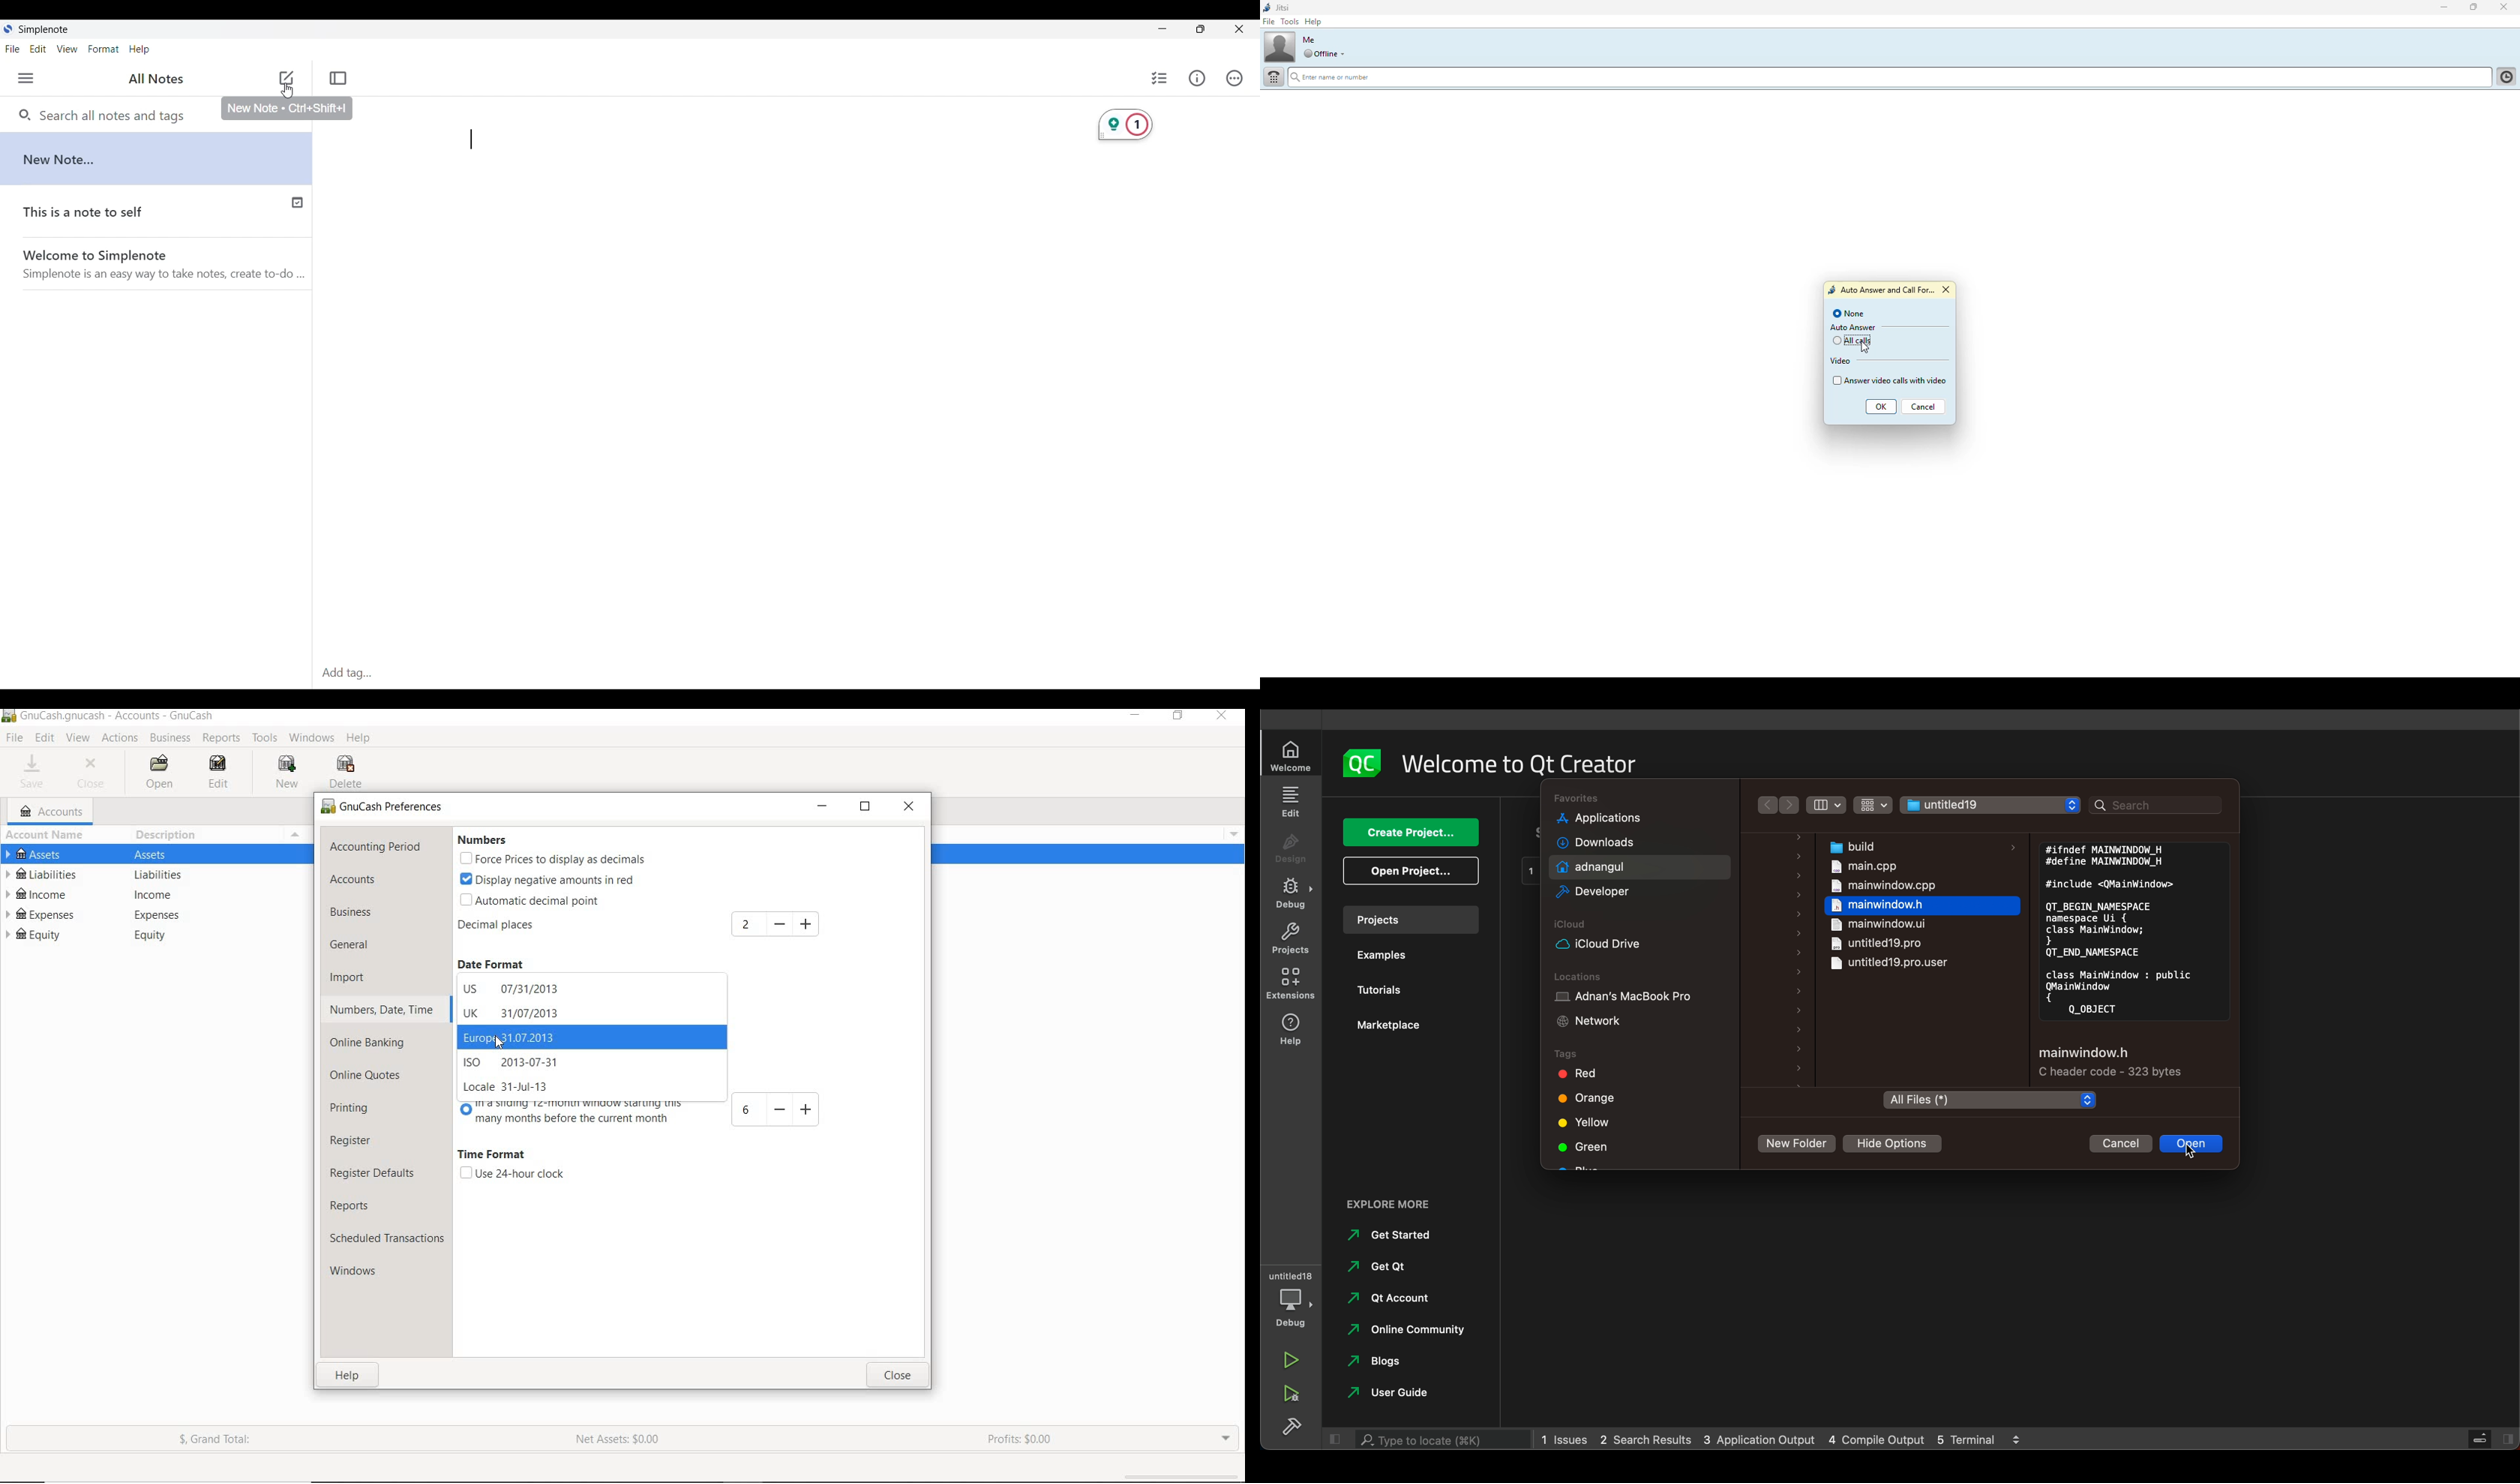  Describe the element at coordinates (1415, 1331) in the screenshot. I see `online community` at that location.